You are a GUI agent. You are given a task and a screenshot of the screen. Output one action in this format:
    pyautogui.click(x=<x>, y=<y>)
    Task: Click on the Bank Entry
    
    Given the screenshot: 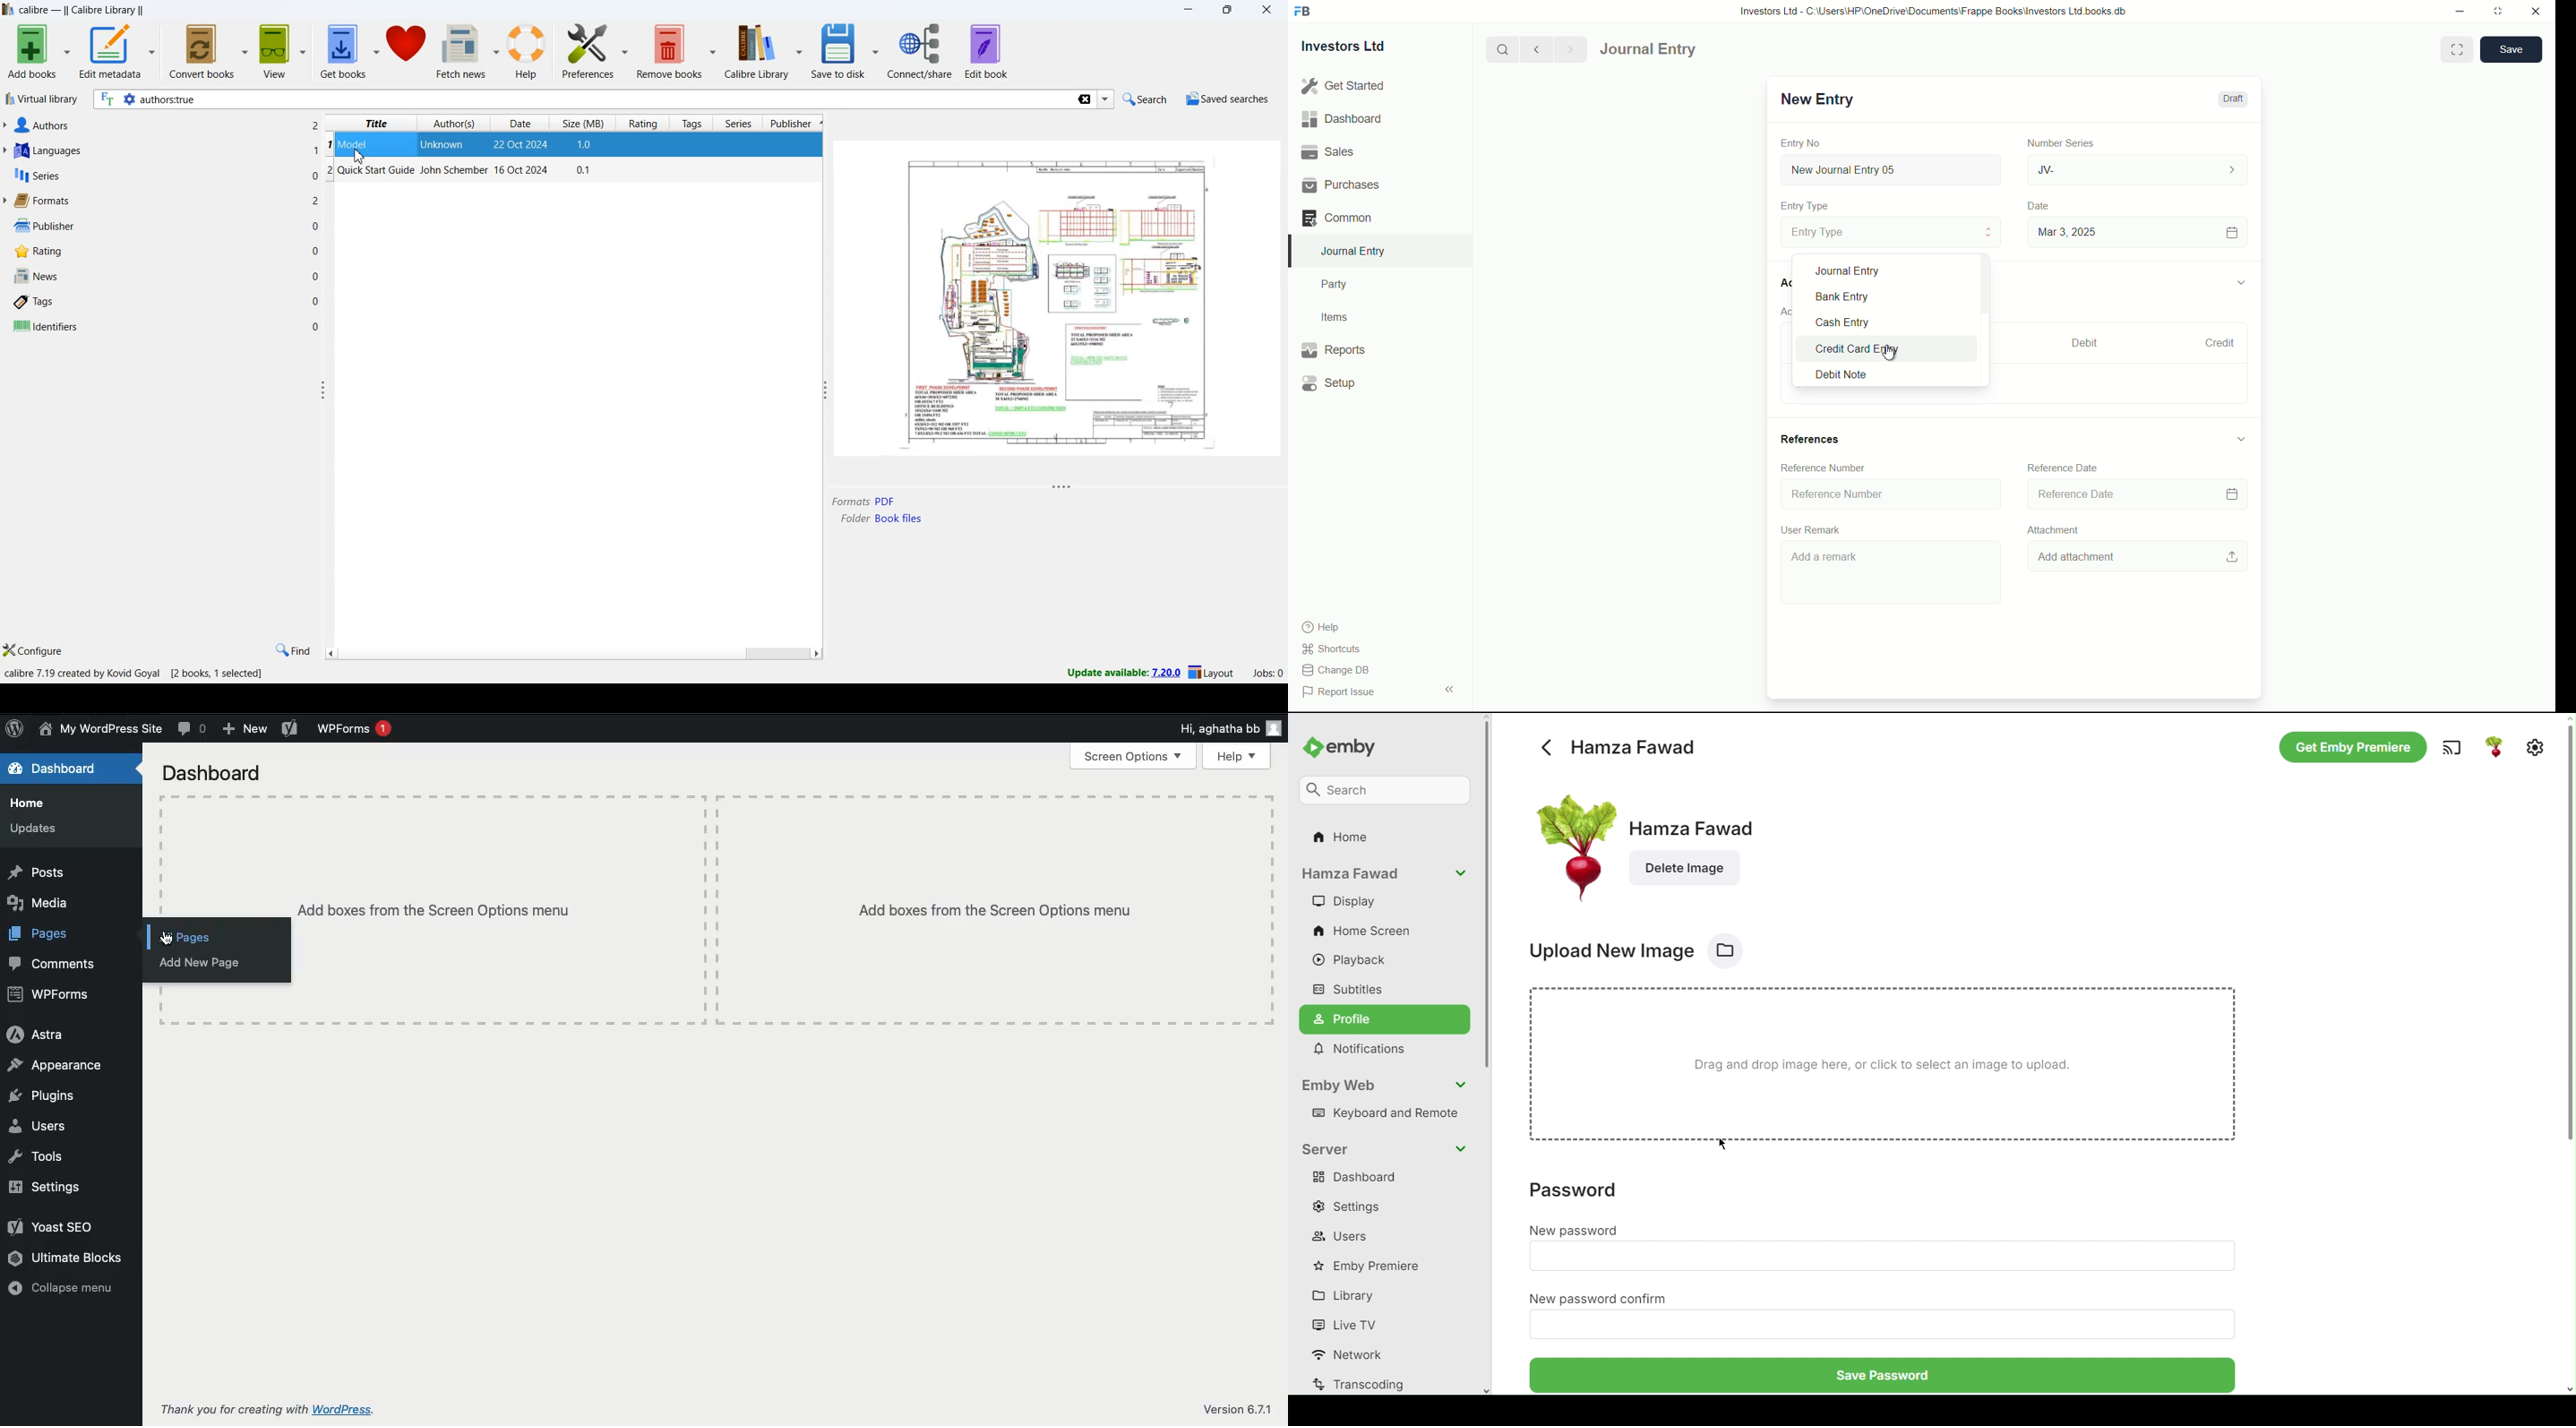 What is the action you would take?
    pyautogui.click(x=1854, y=298)
    